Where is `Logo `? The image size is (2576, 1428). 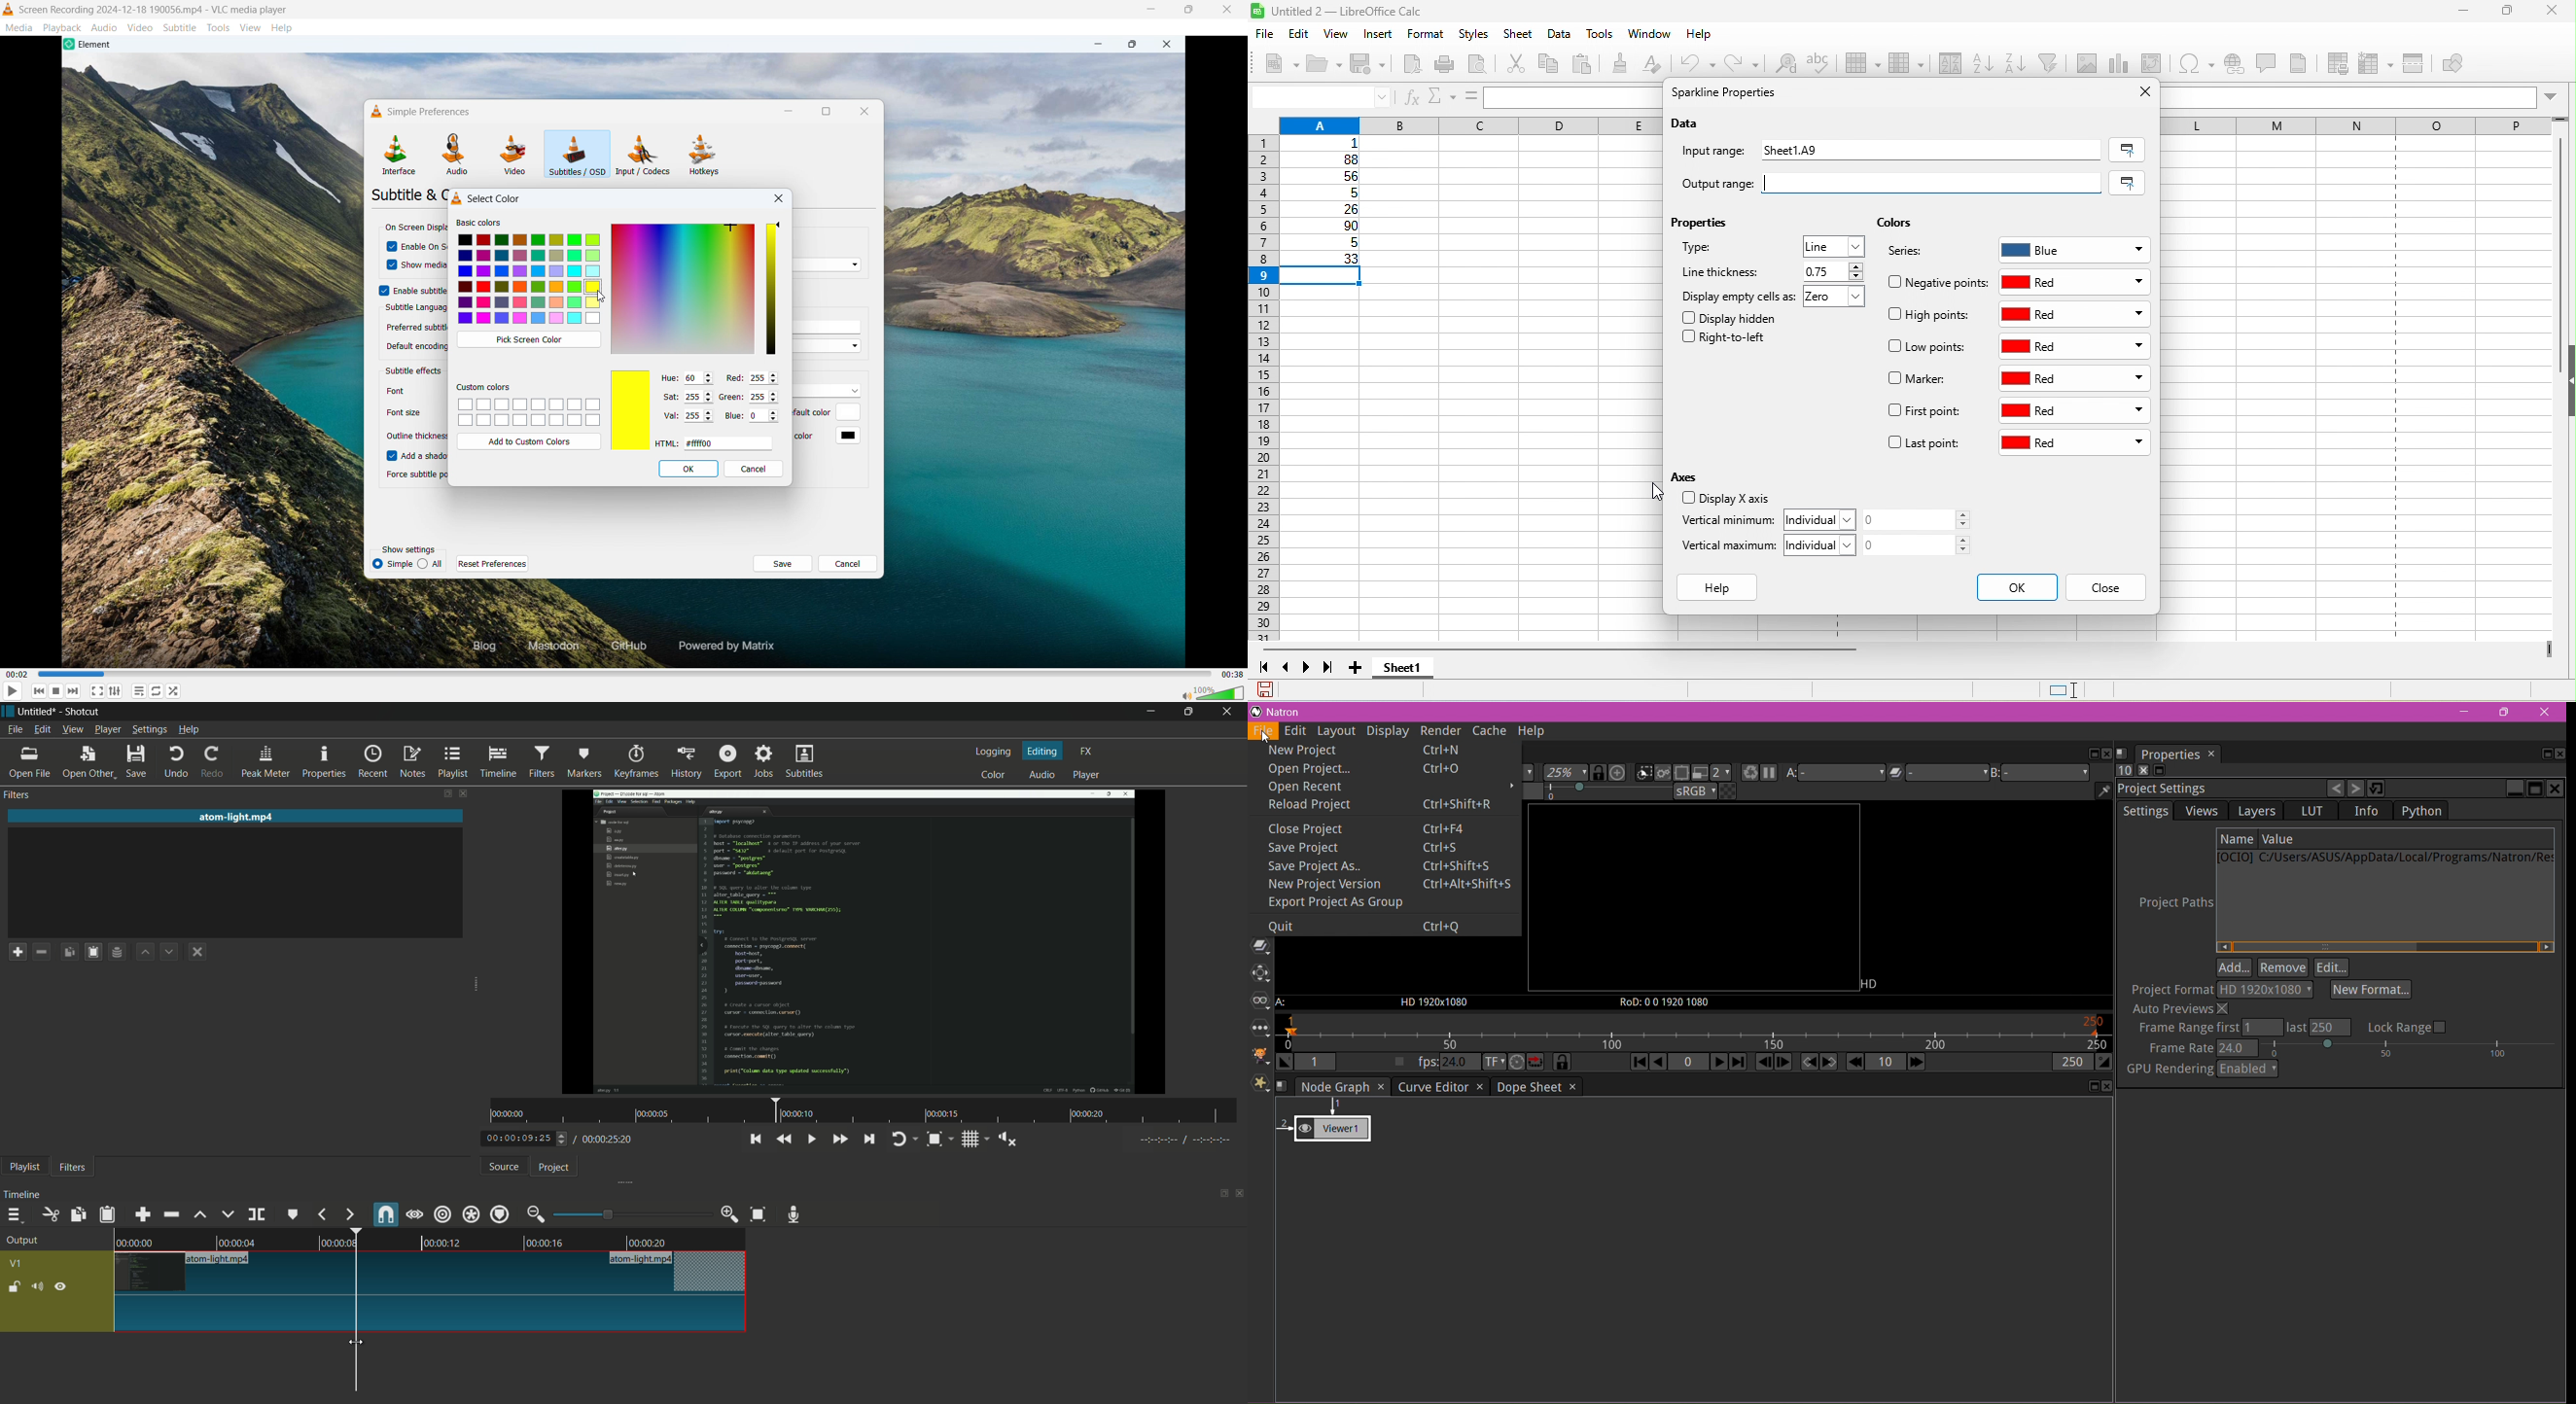
Logo  is located at coordinates (8, 10).